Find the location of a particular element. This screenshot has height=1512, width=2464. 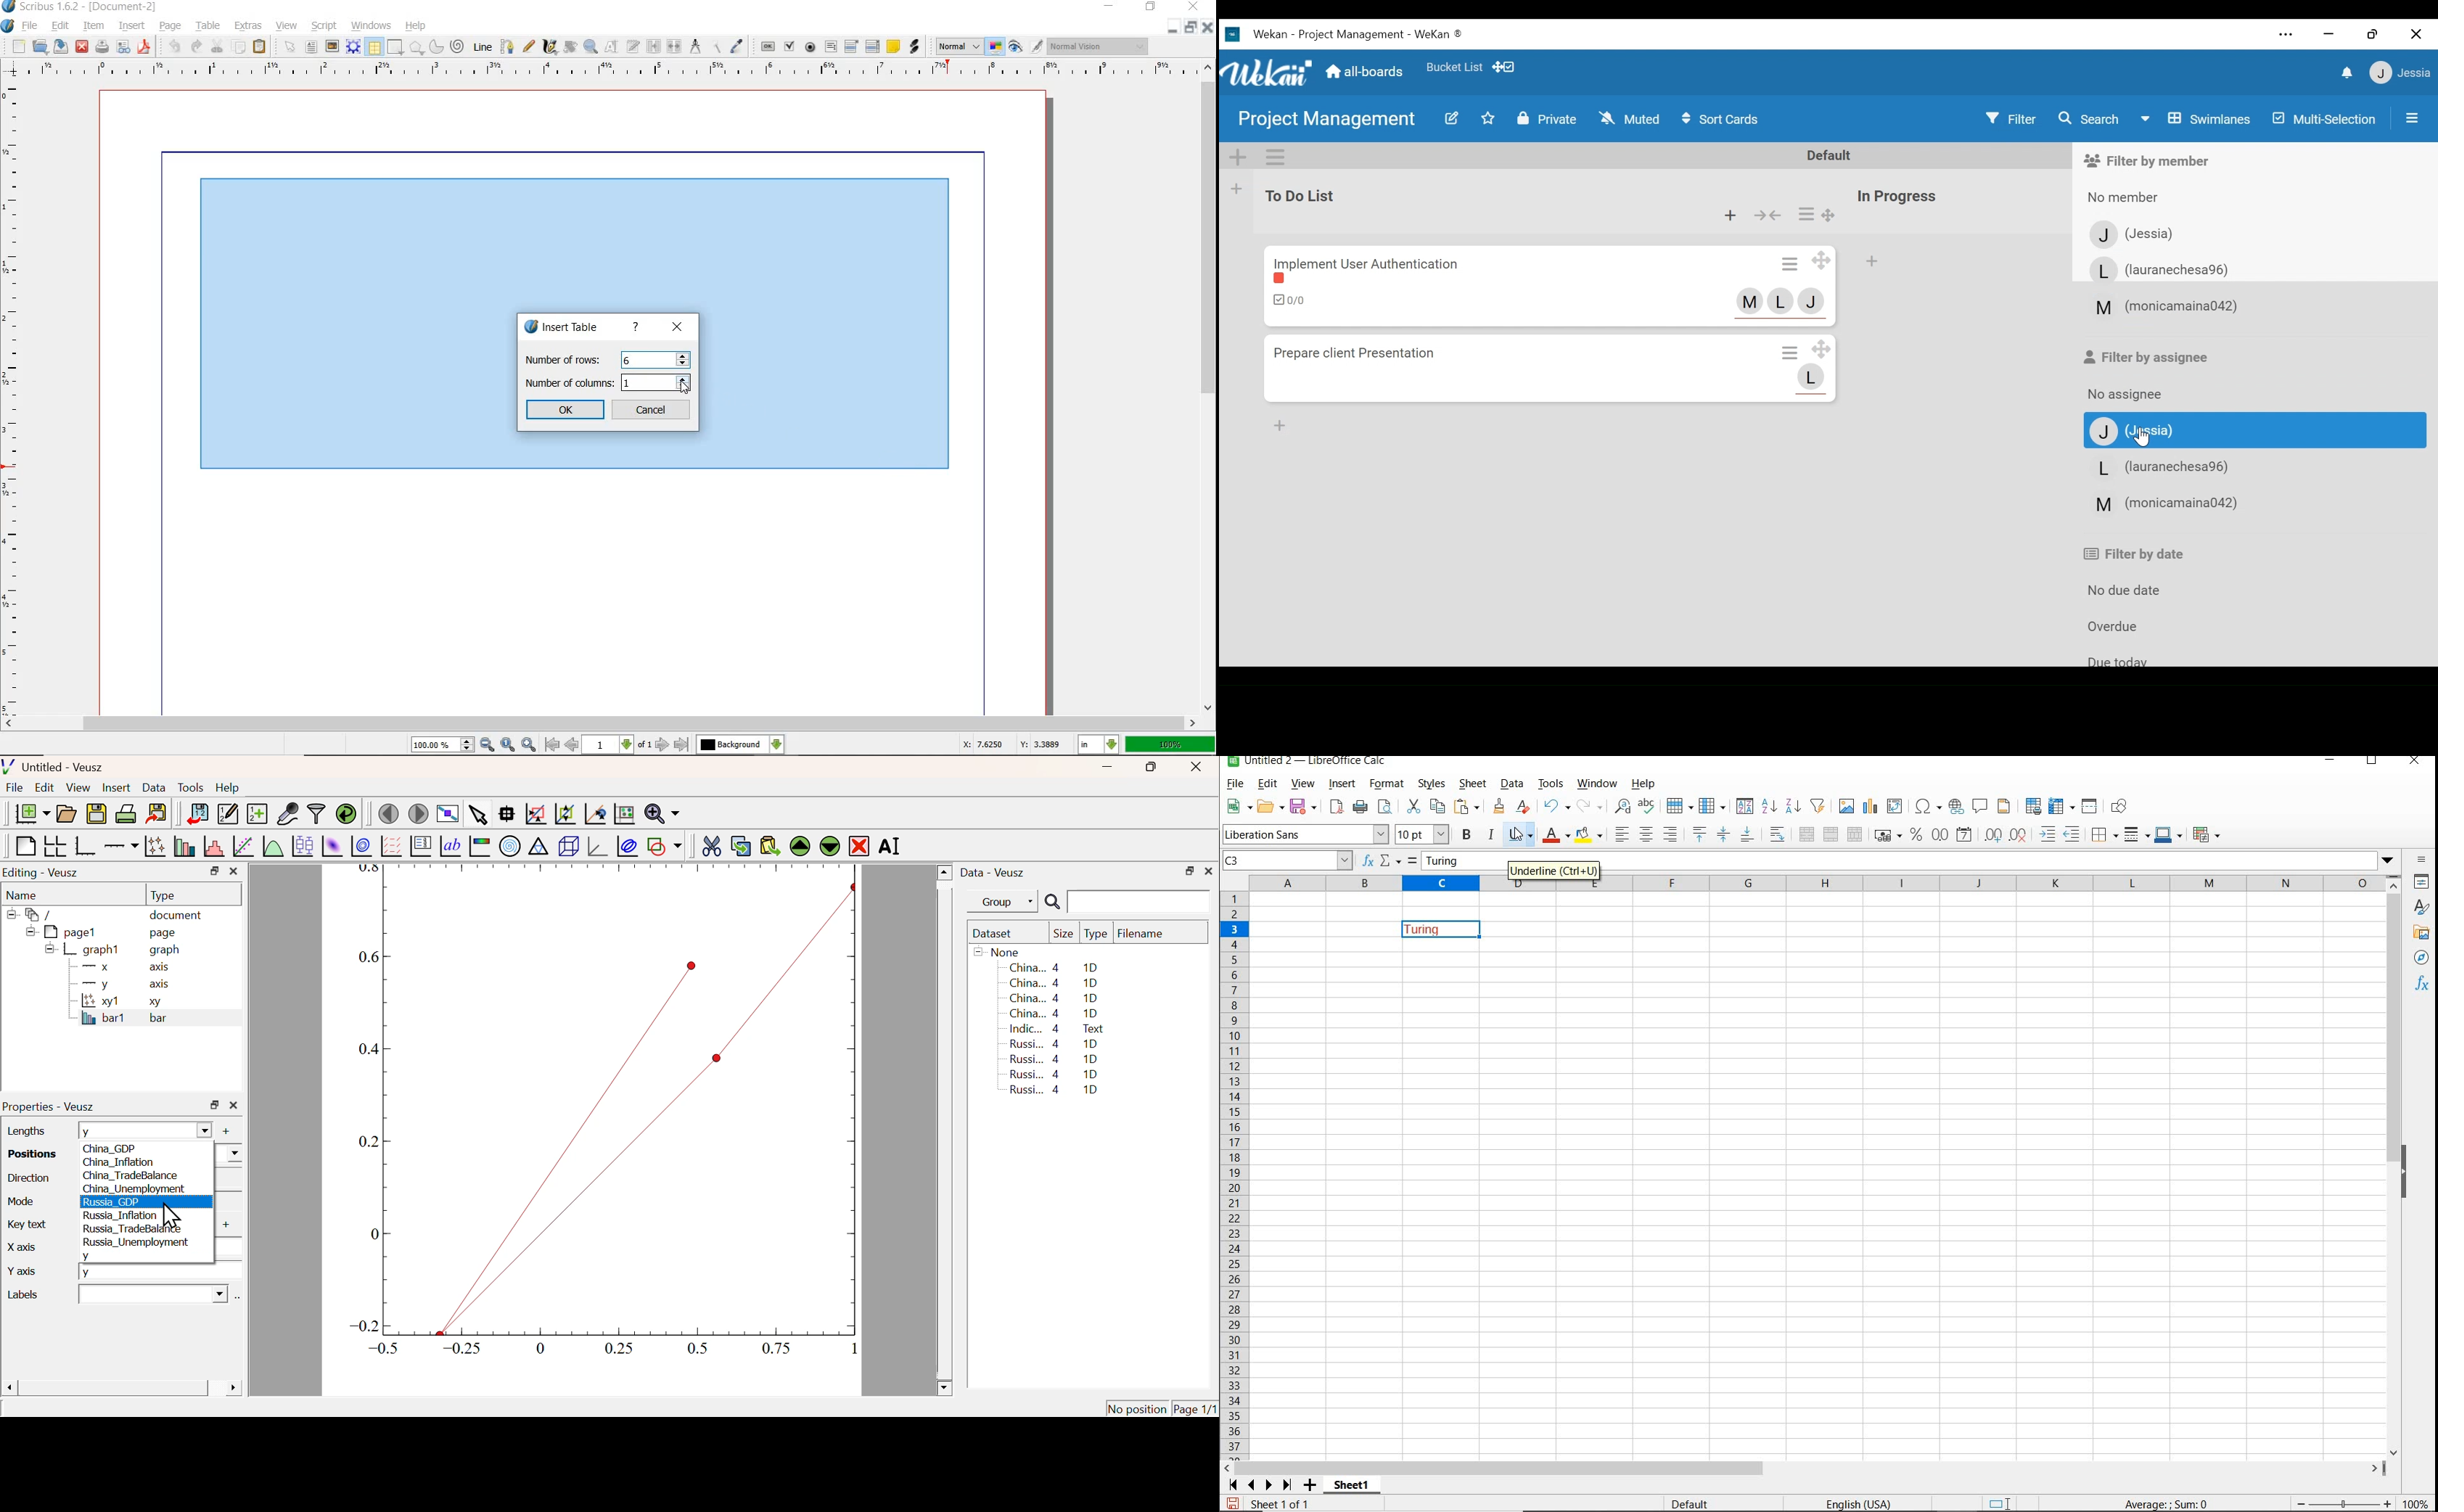

X: 7.6250 Y: 3.3889 is located at coordinates (1012, 744).